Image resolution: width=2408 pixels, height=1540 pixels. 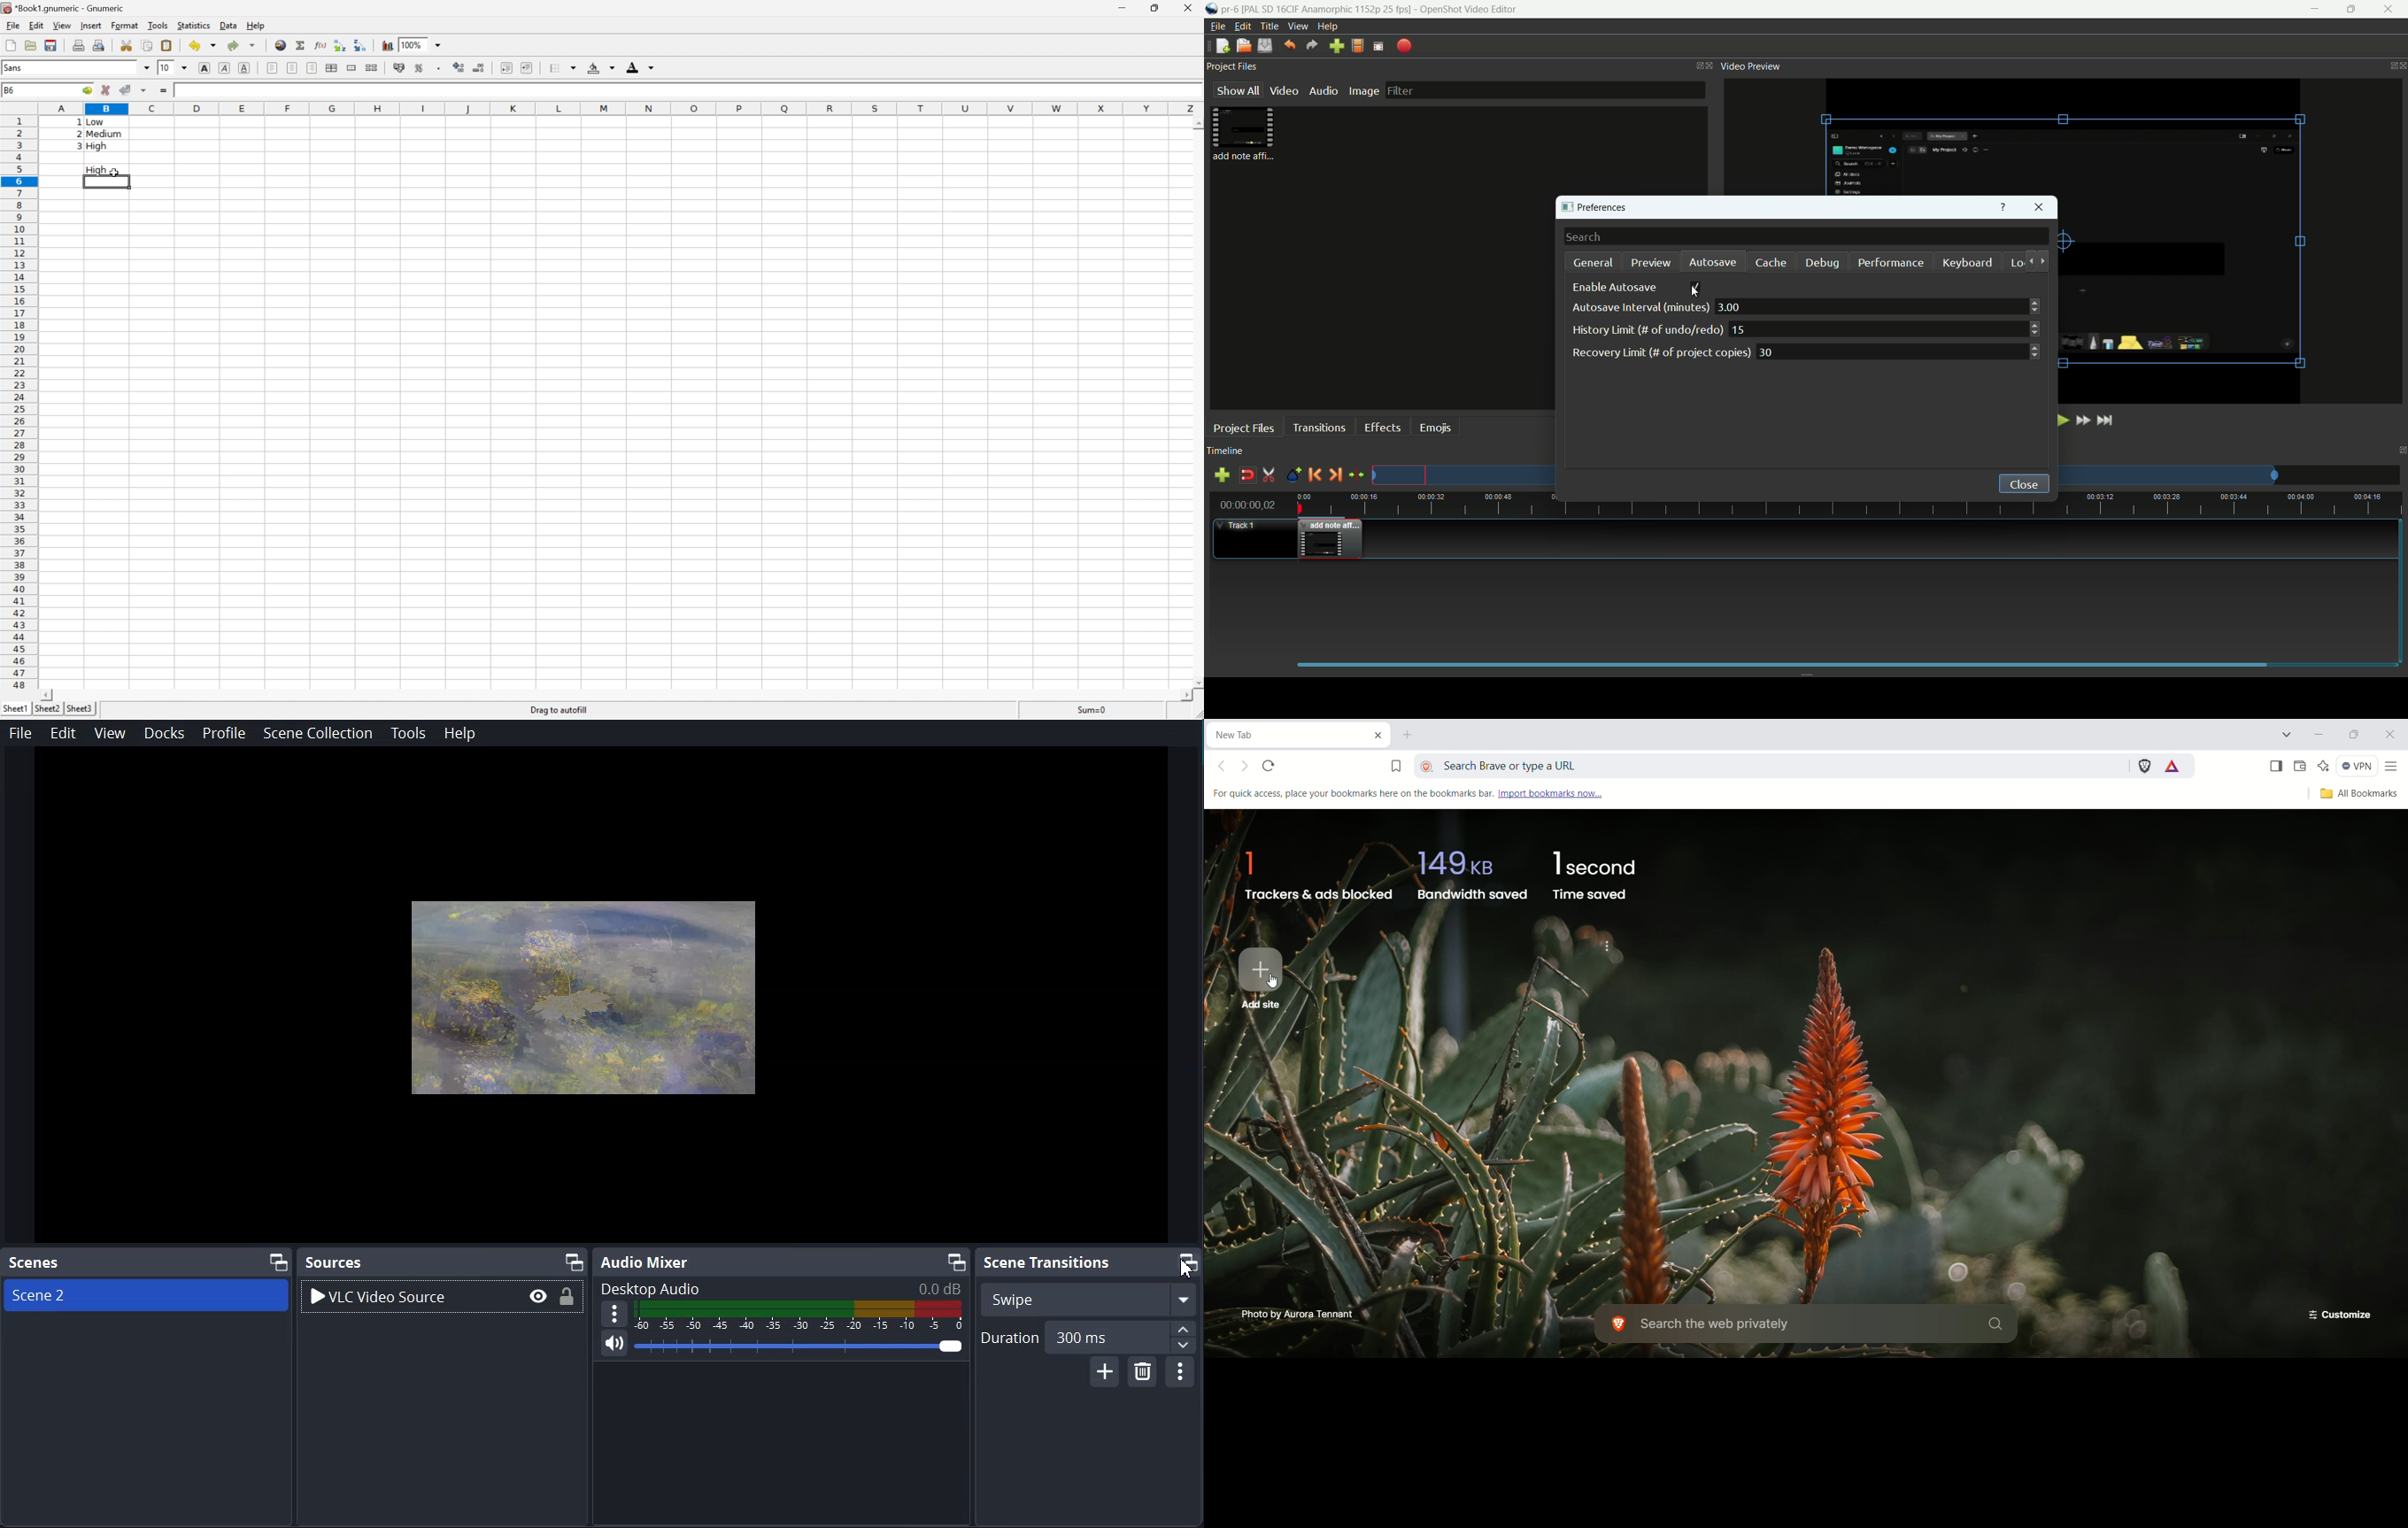 What do you see at coordinates (1143, 1378) in the screenshot?
I see `Remove Configurable Transition` at bounding box center [1143, 1378].